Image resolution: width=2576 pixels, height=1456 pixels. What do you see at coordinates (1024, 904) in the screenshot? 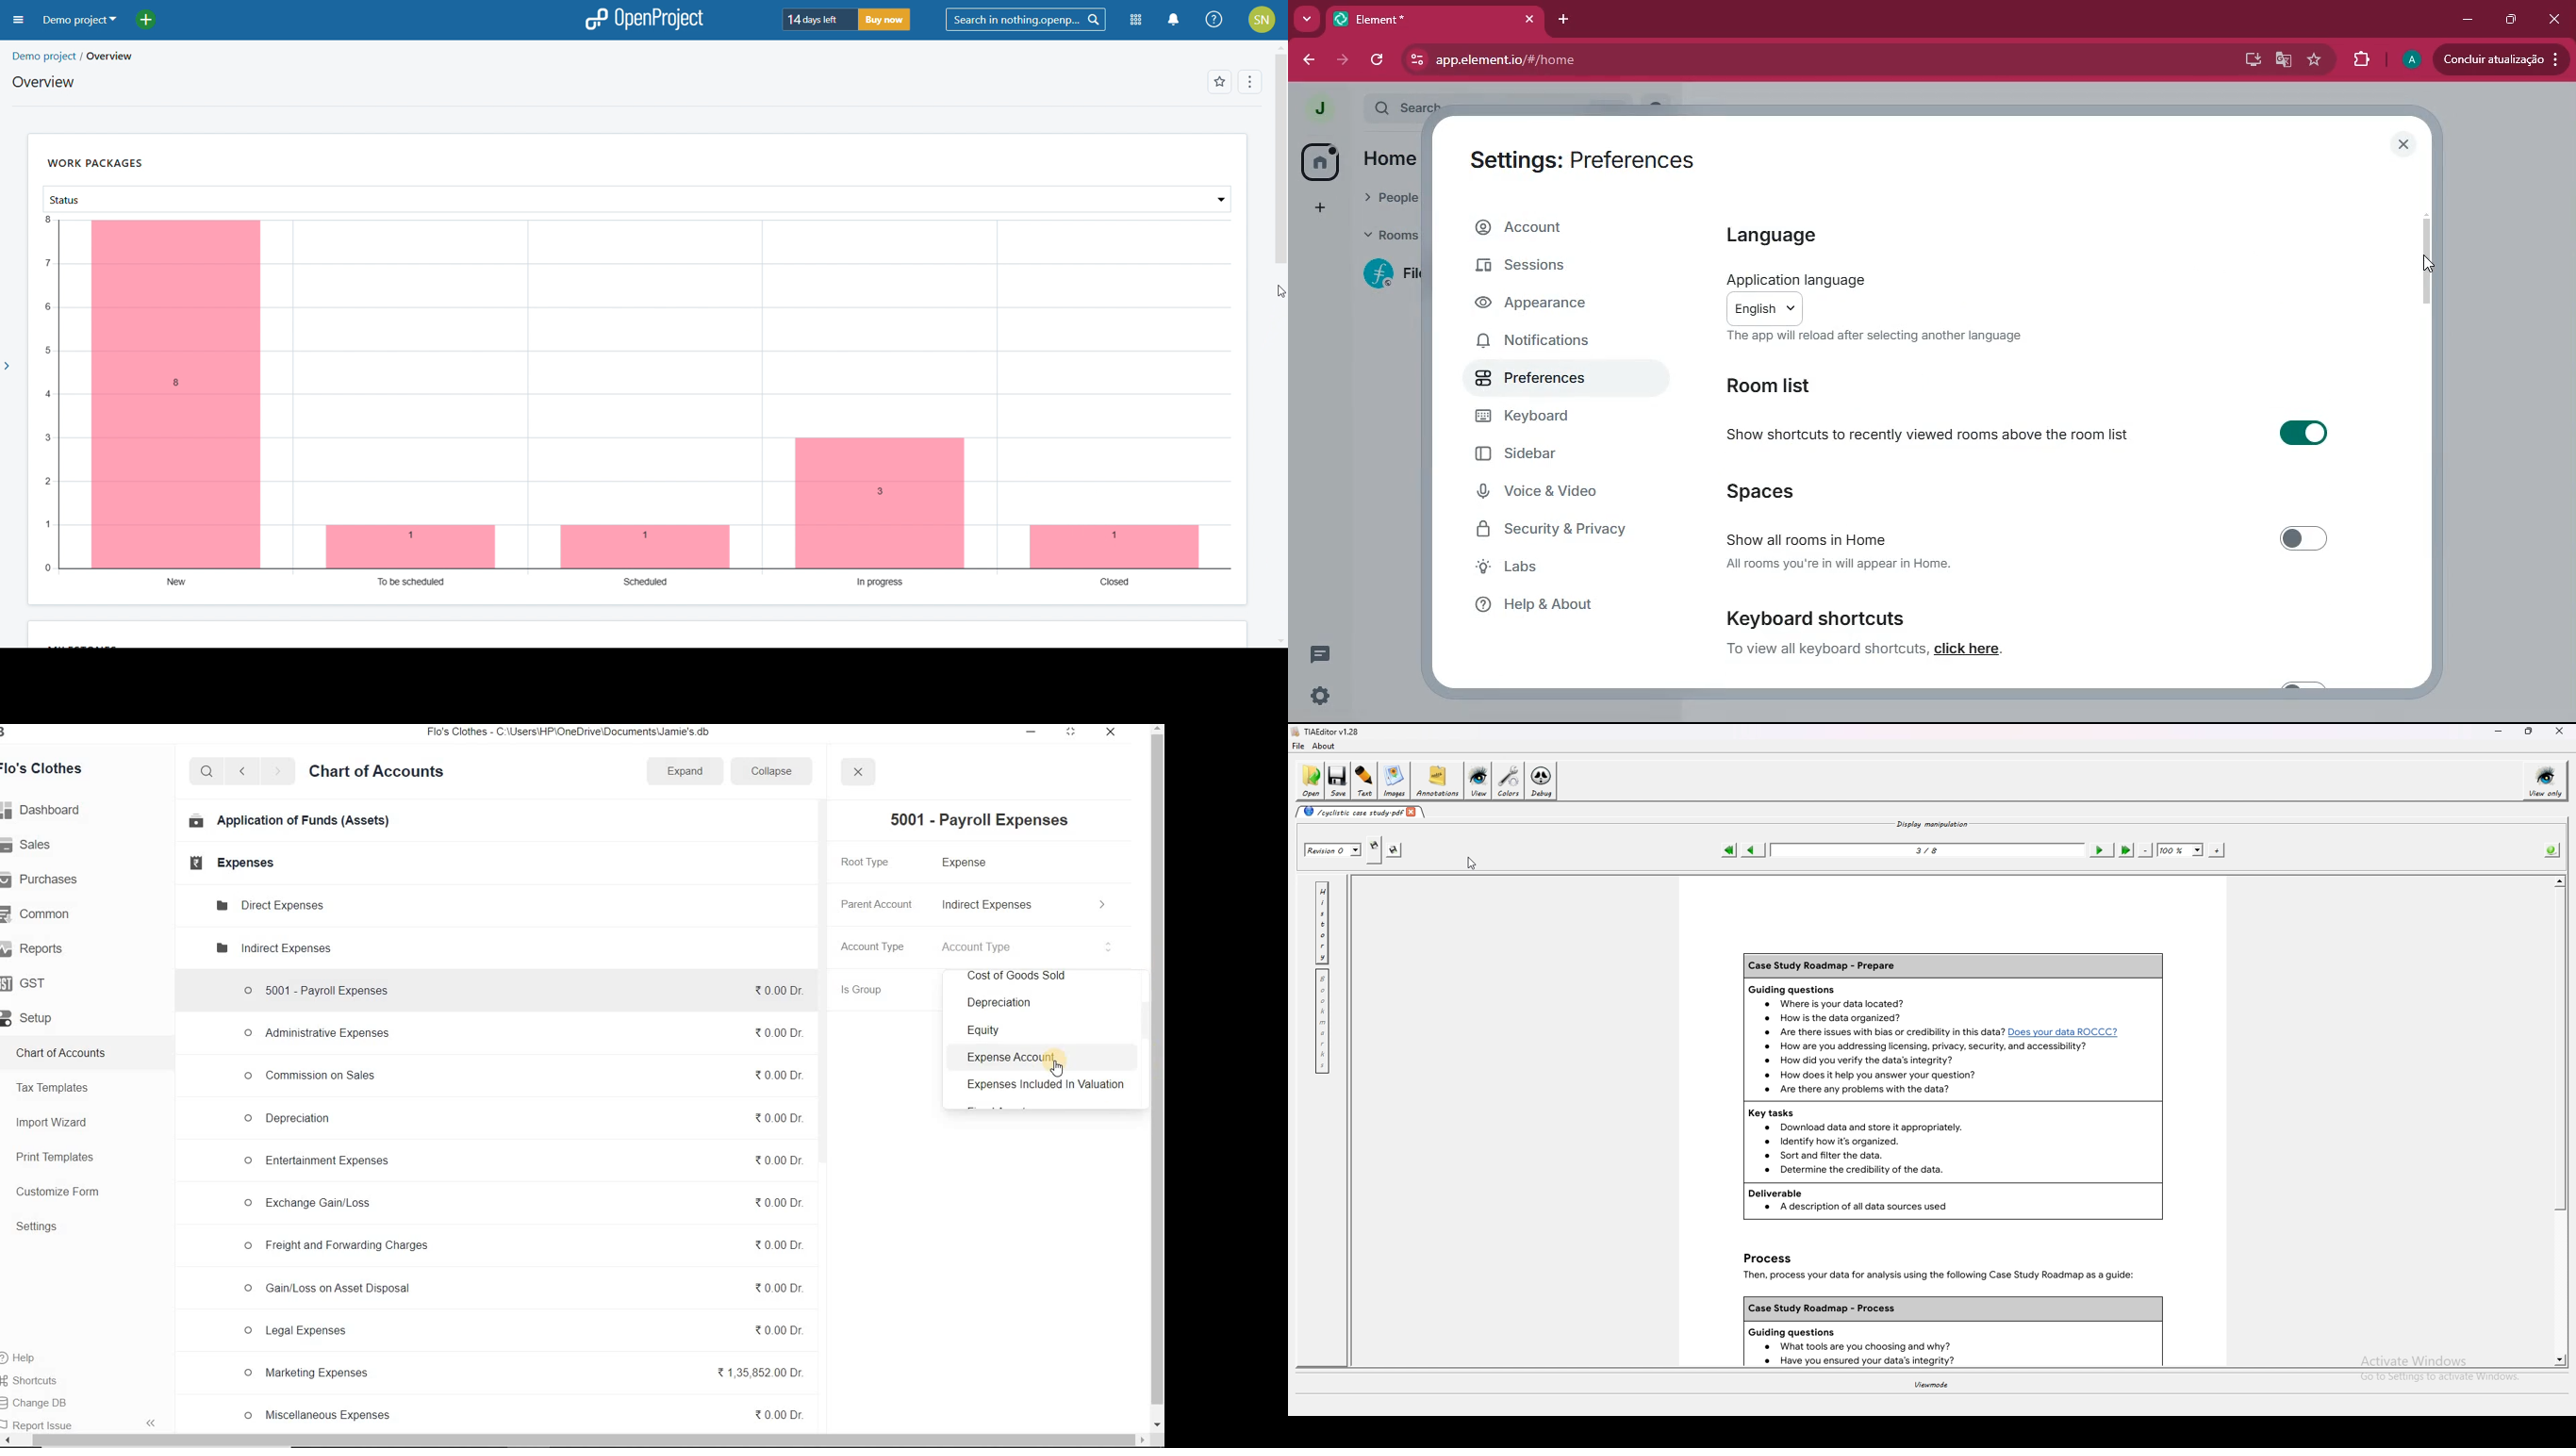
I see `Indirect Expenses` at bounding box center [1024, 904].